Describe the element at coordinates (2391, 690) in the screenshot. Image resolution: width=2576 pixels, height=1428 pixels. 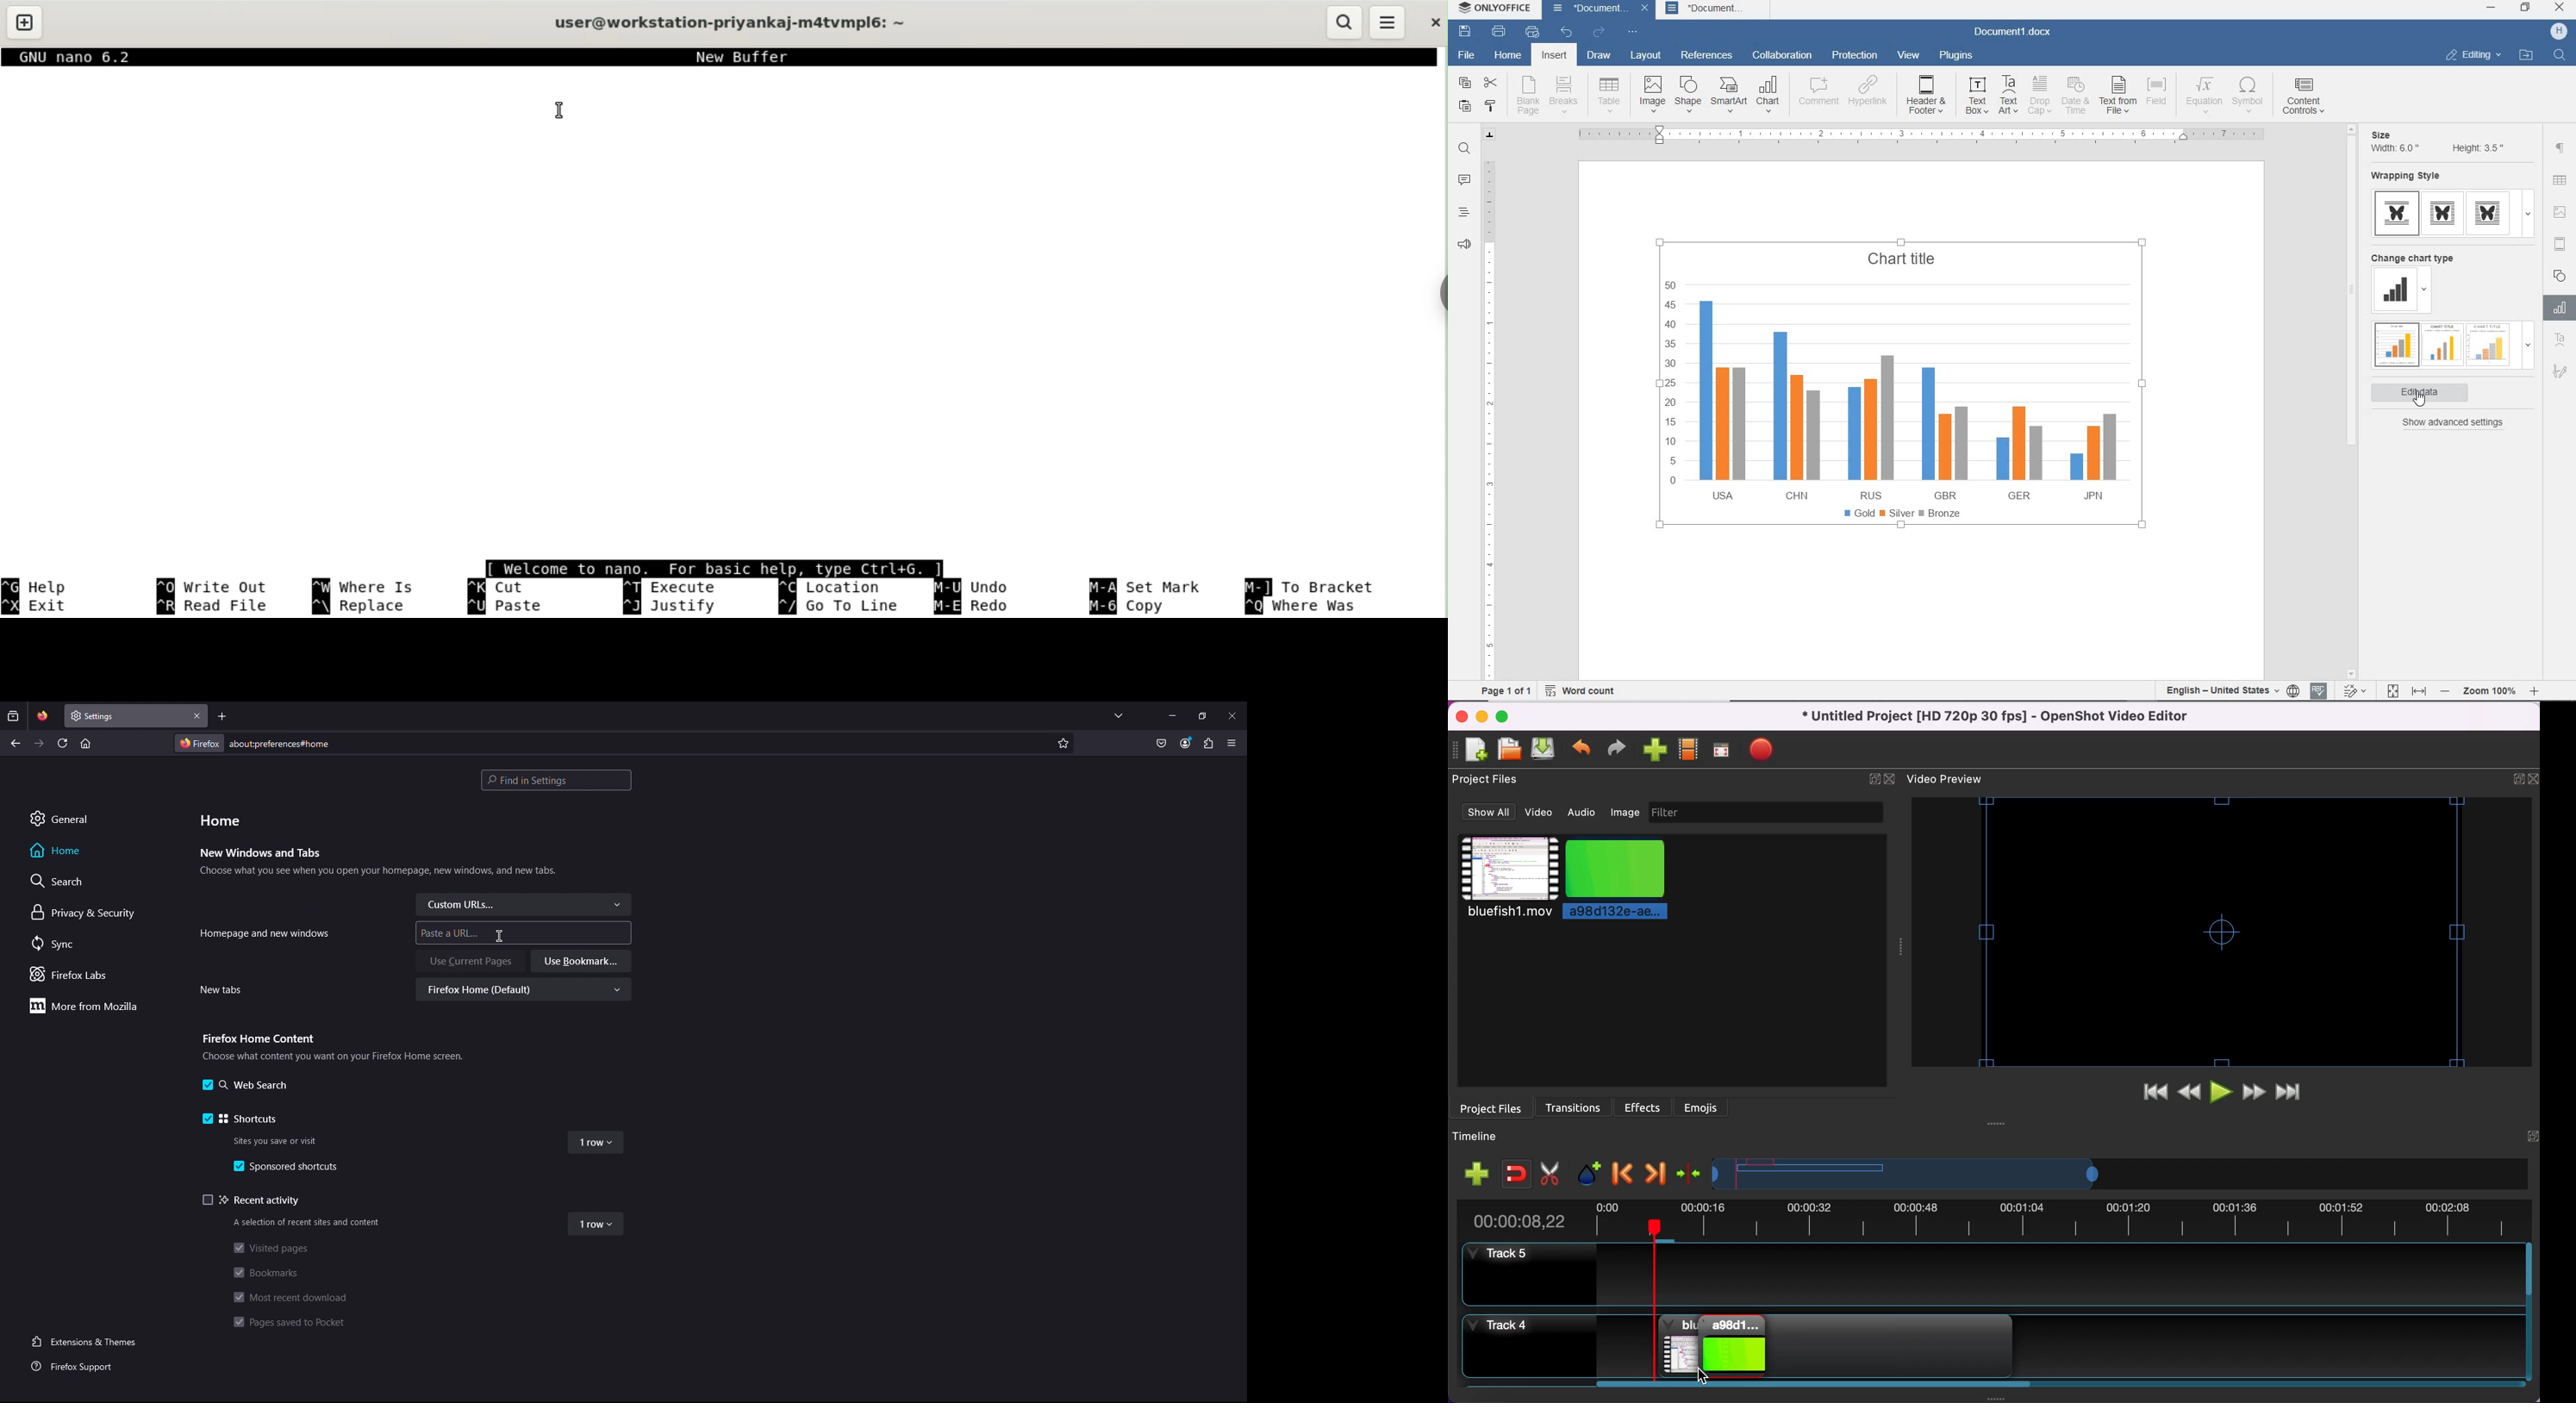
I see `fit to page` at that location.